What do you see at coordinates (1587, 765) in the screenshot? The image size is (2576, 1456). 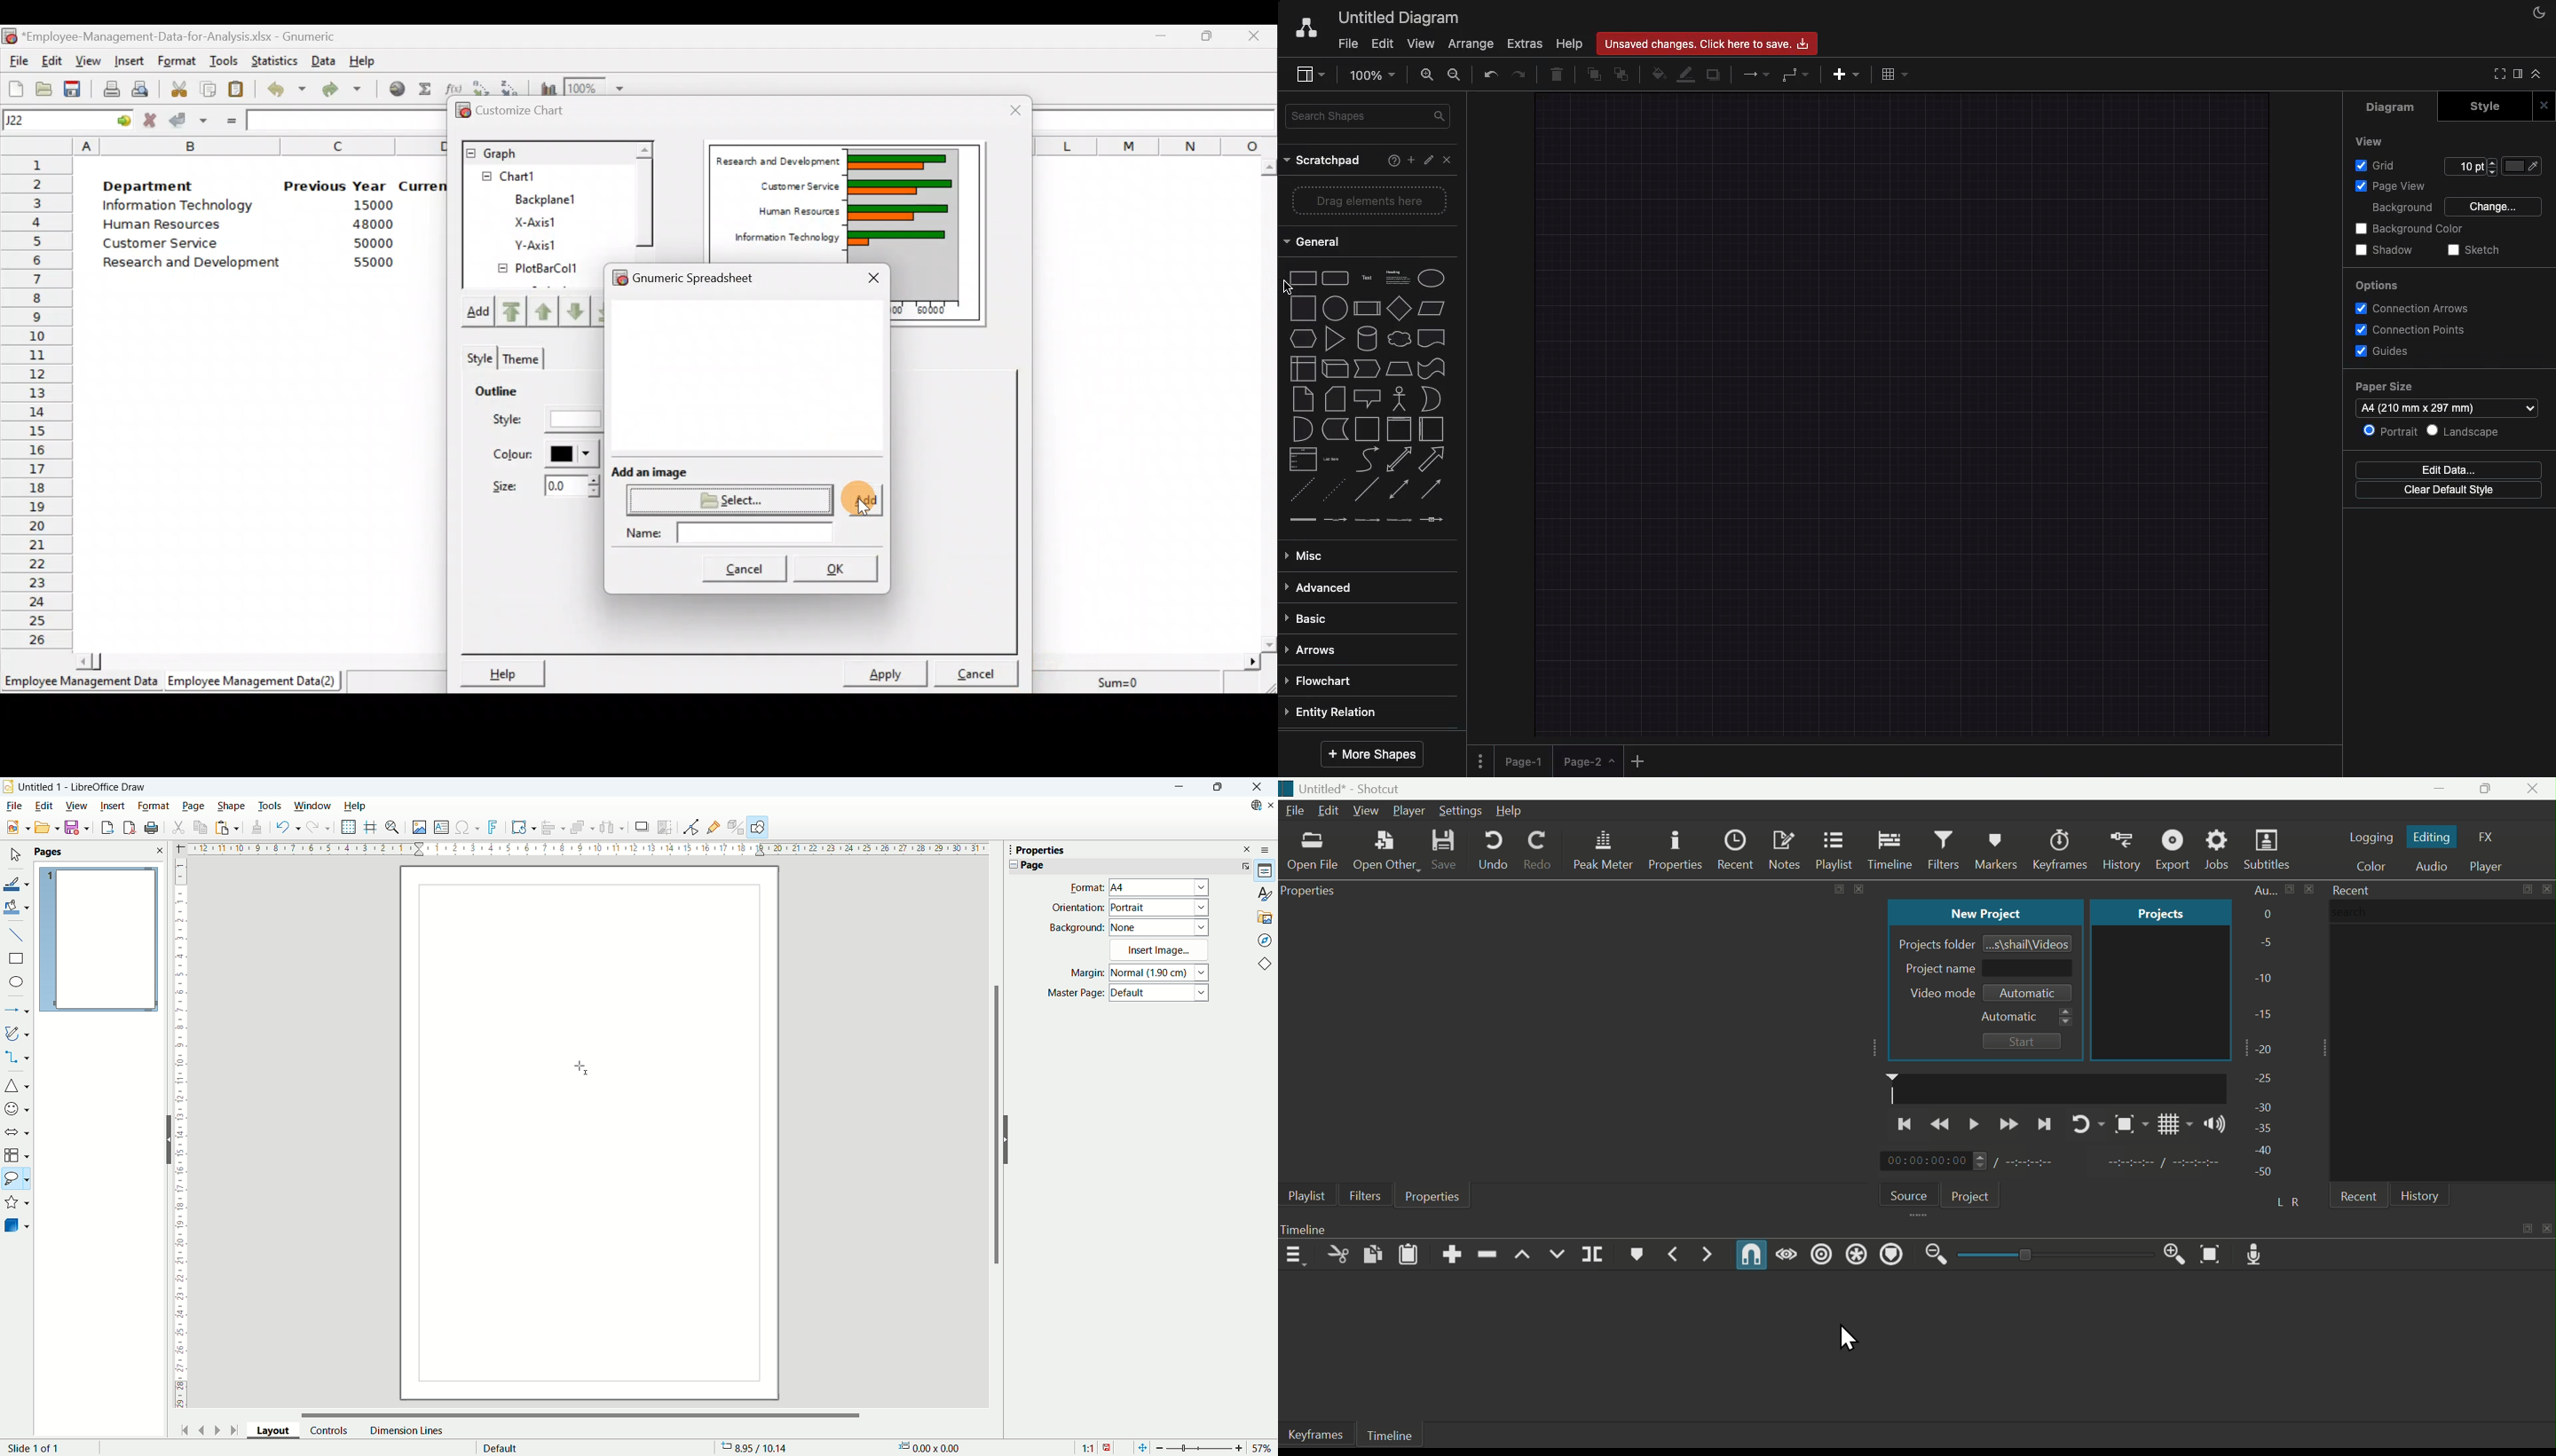 I see `Page 2` at bounding box center [1587, 765].